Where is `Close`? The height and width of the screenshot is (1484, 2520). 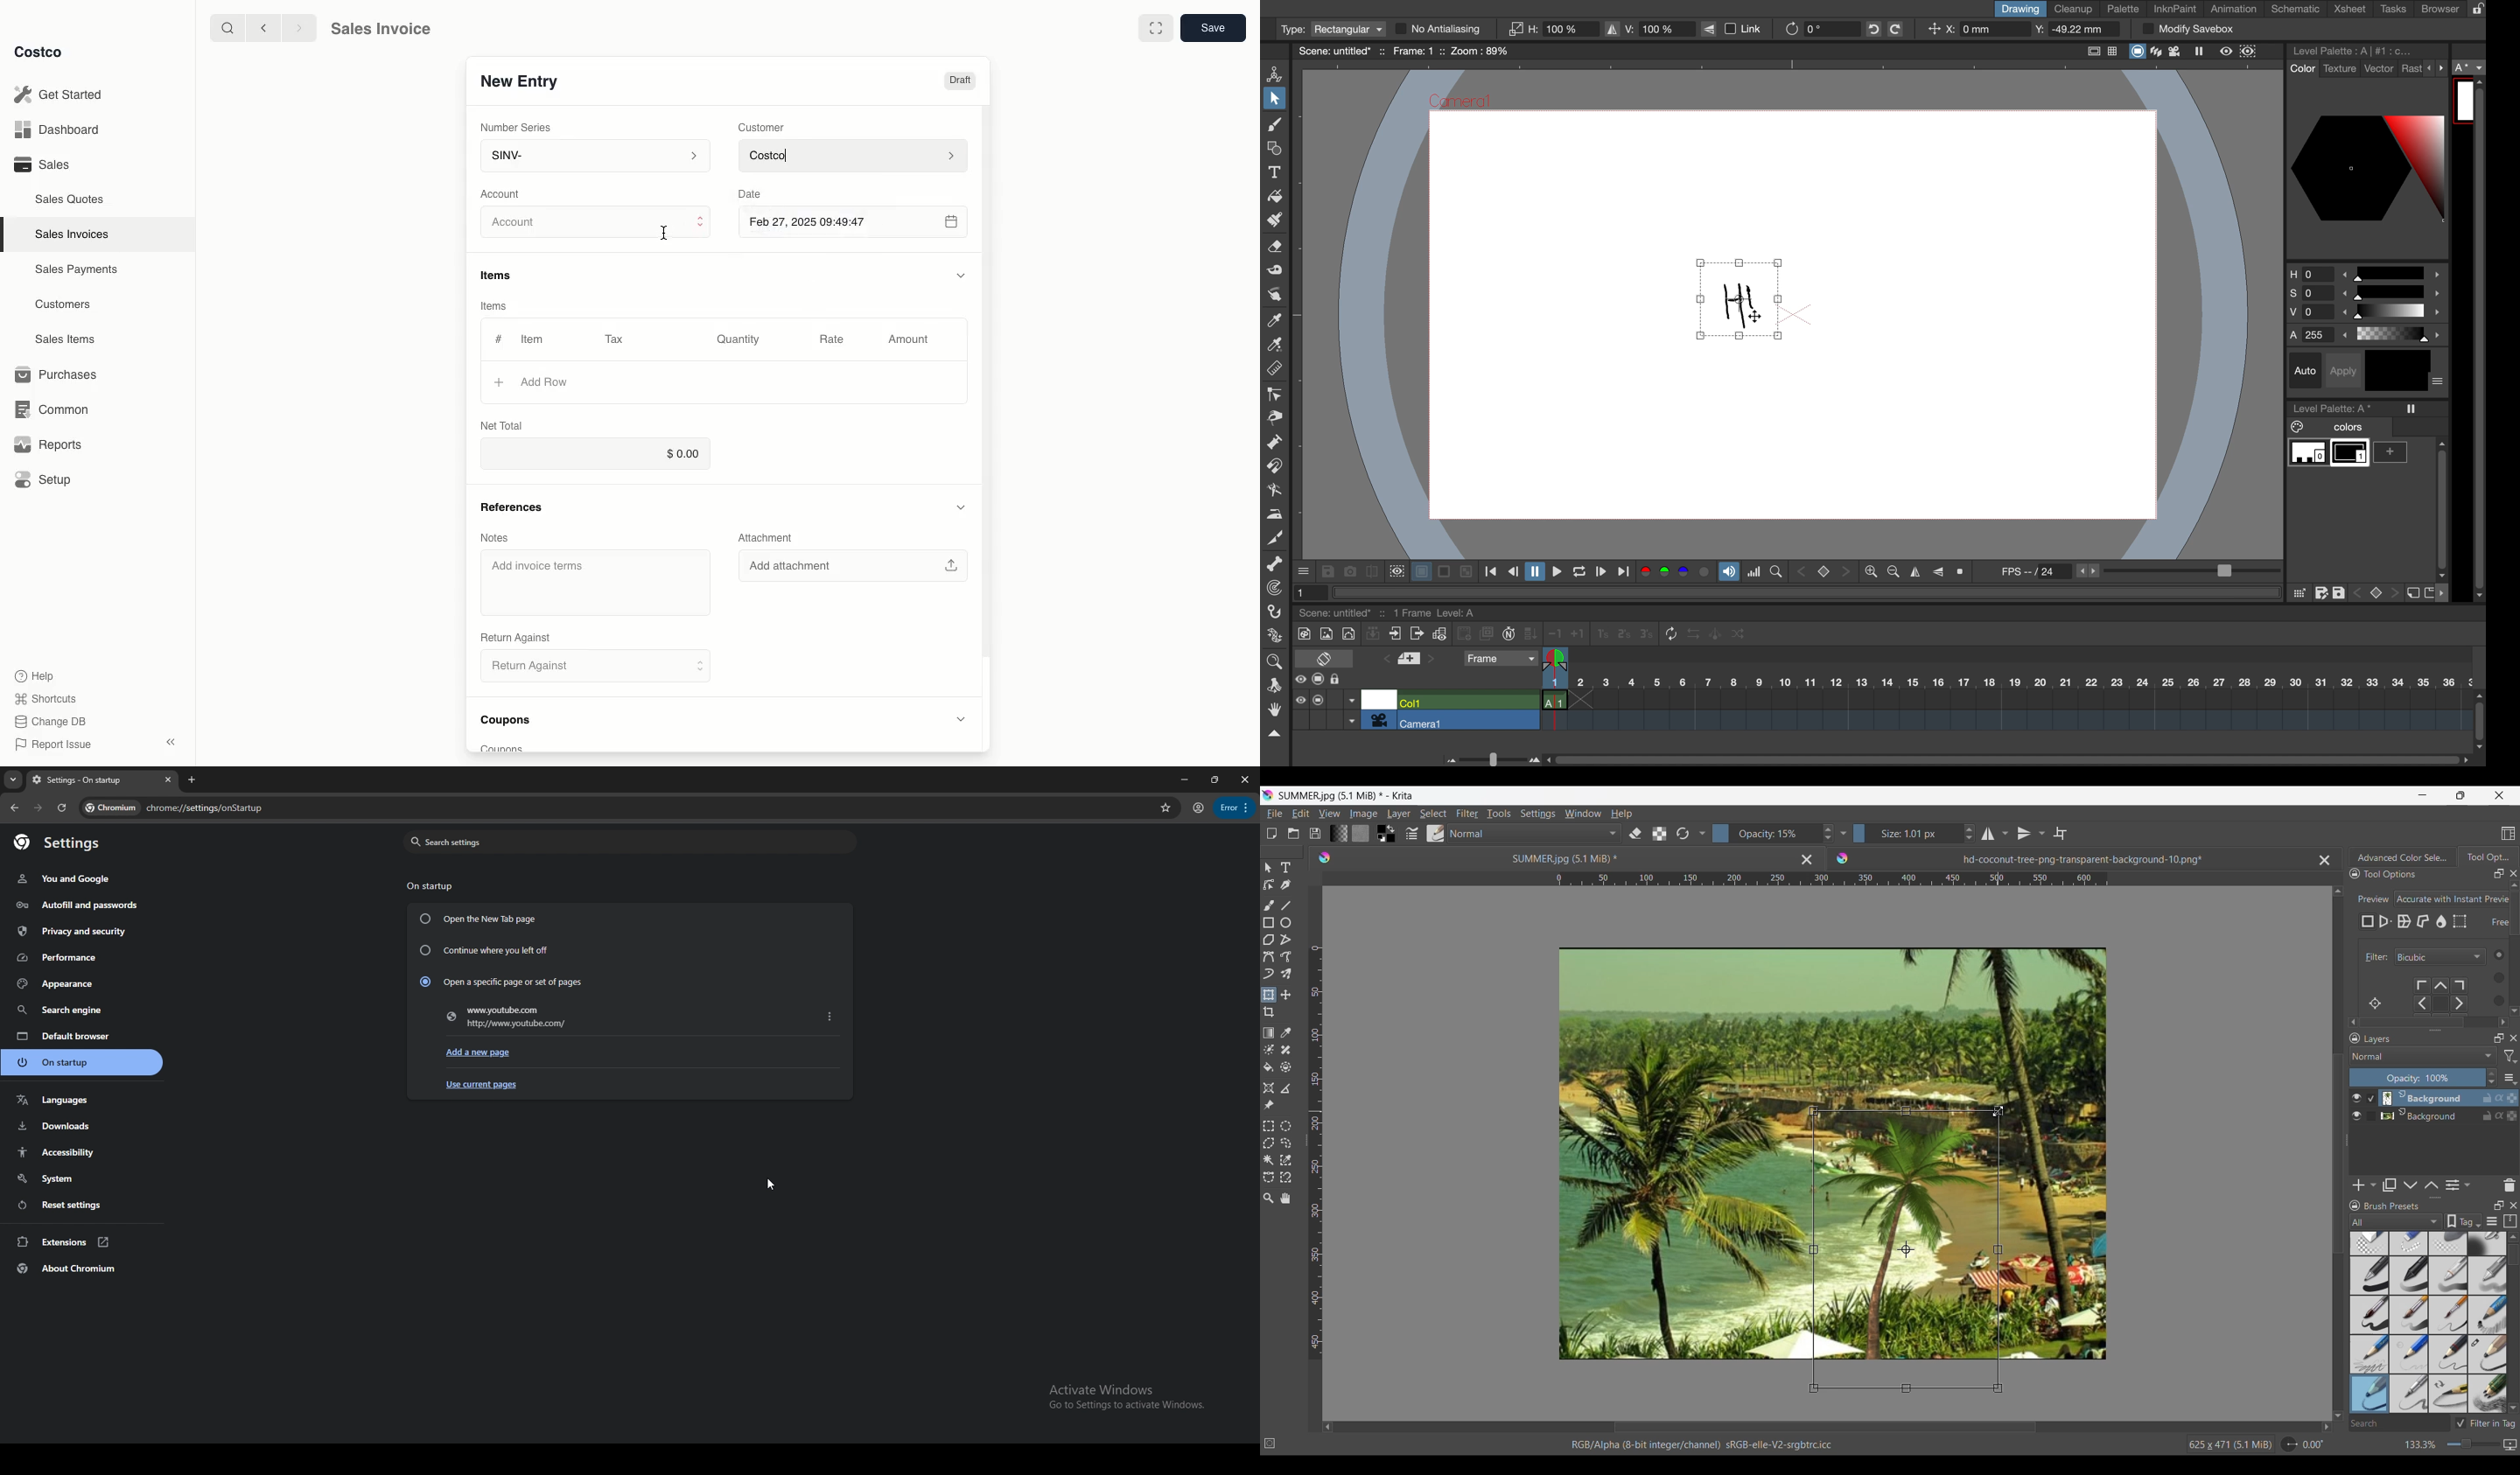 Close is located at coordinates (1807, 859).